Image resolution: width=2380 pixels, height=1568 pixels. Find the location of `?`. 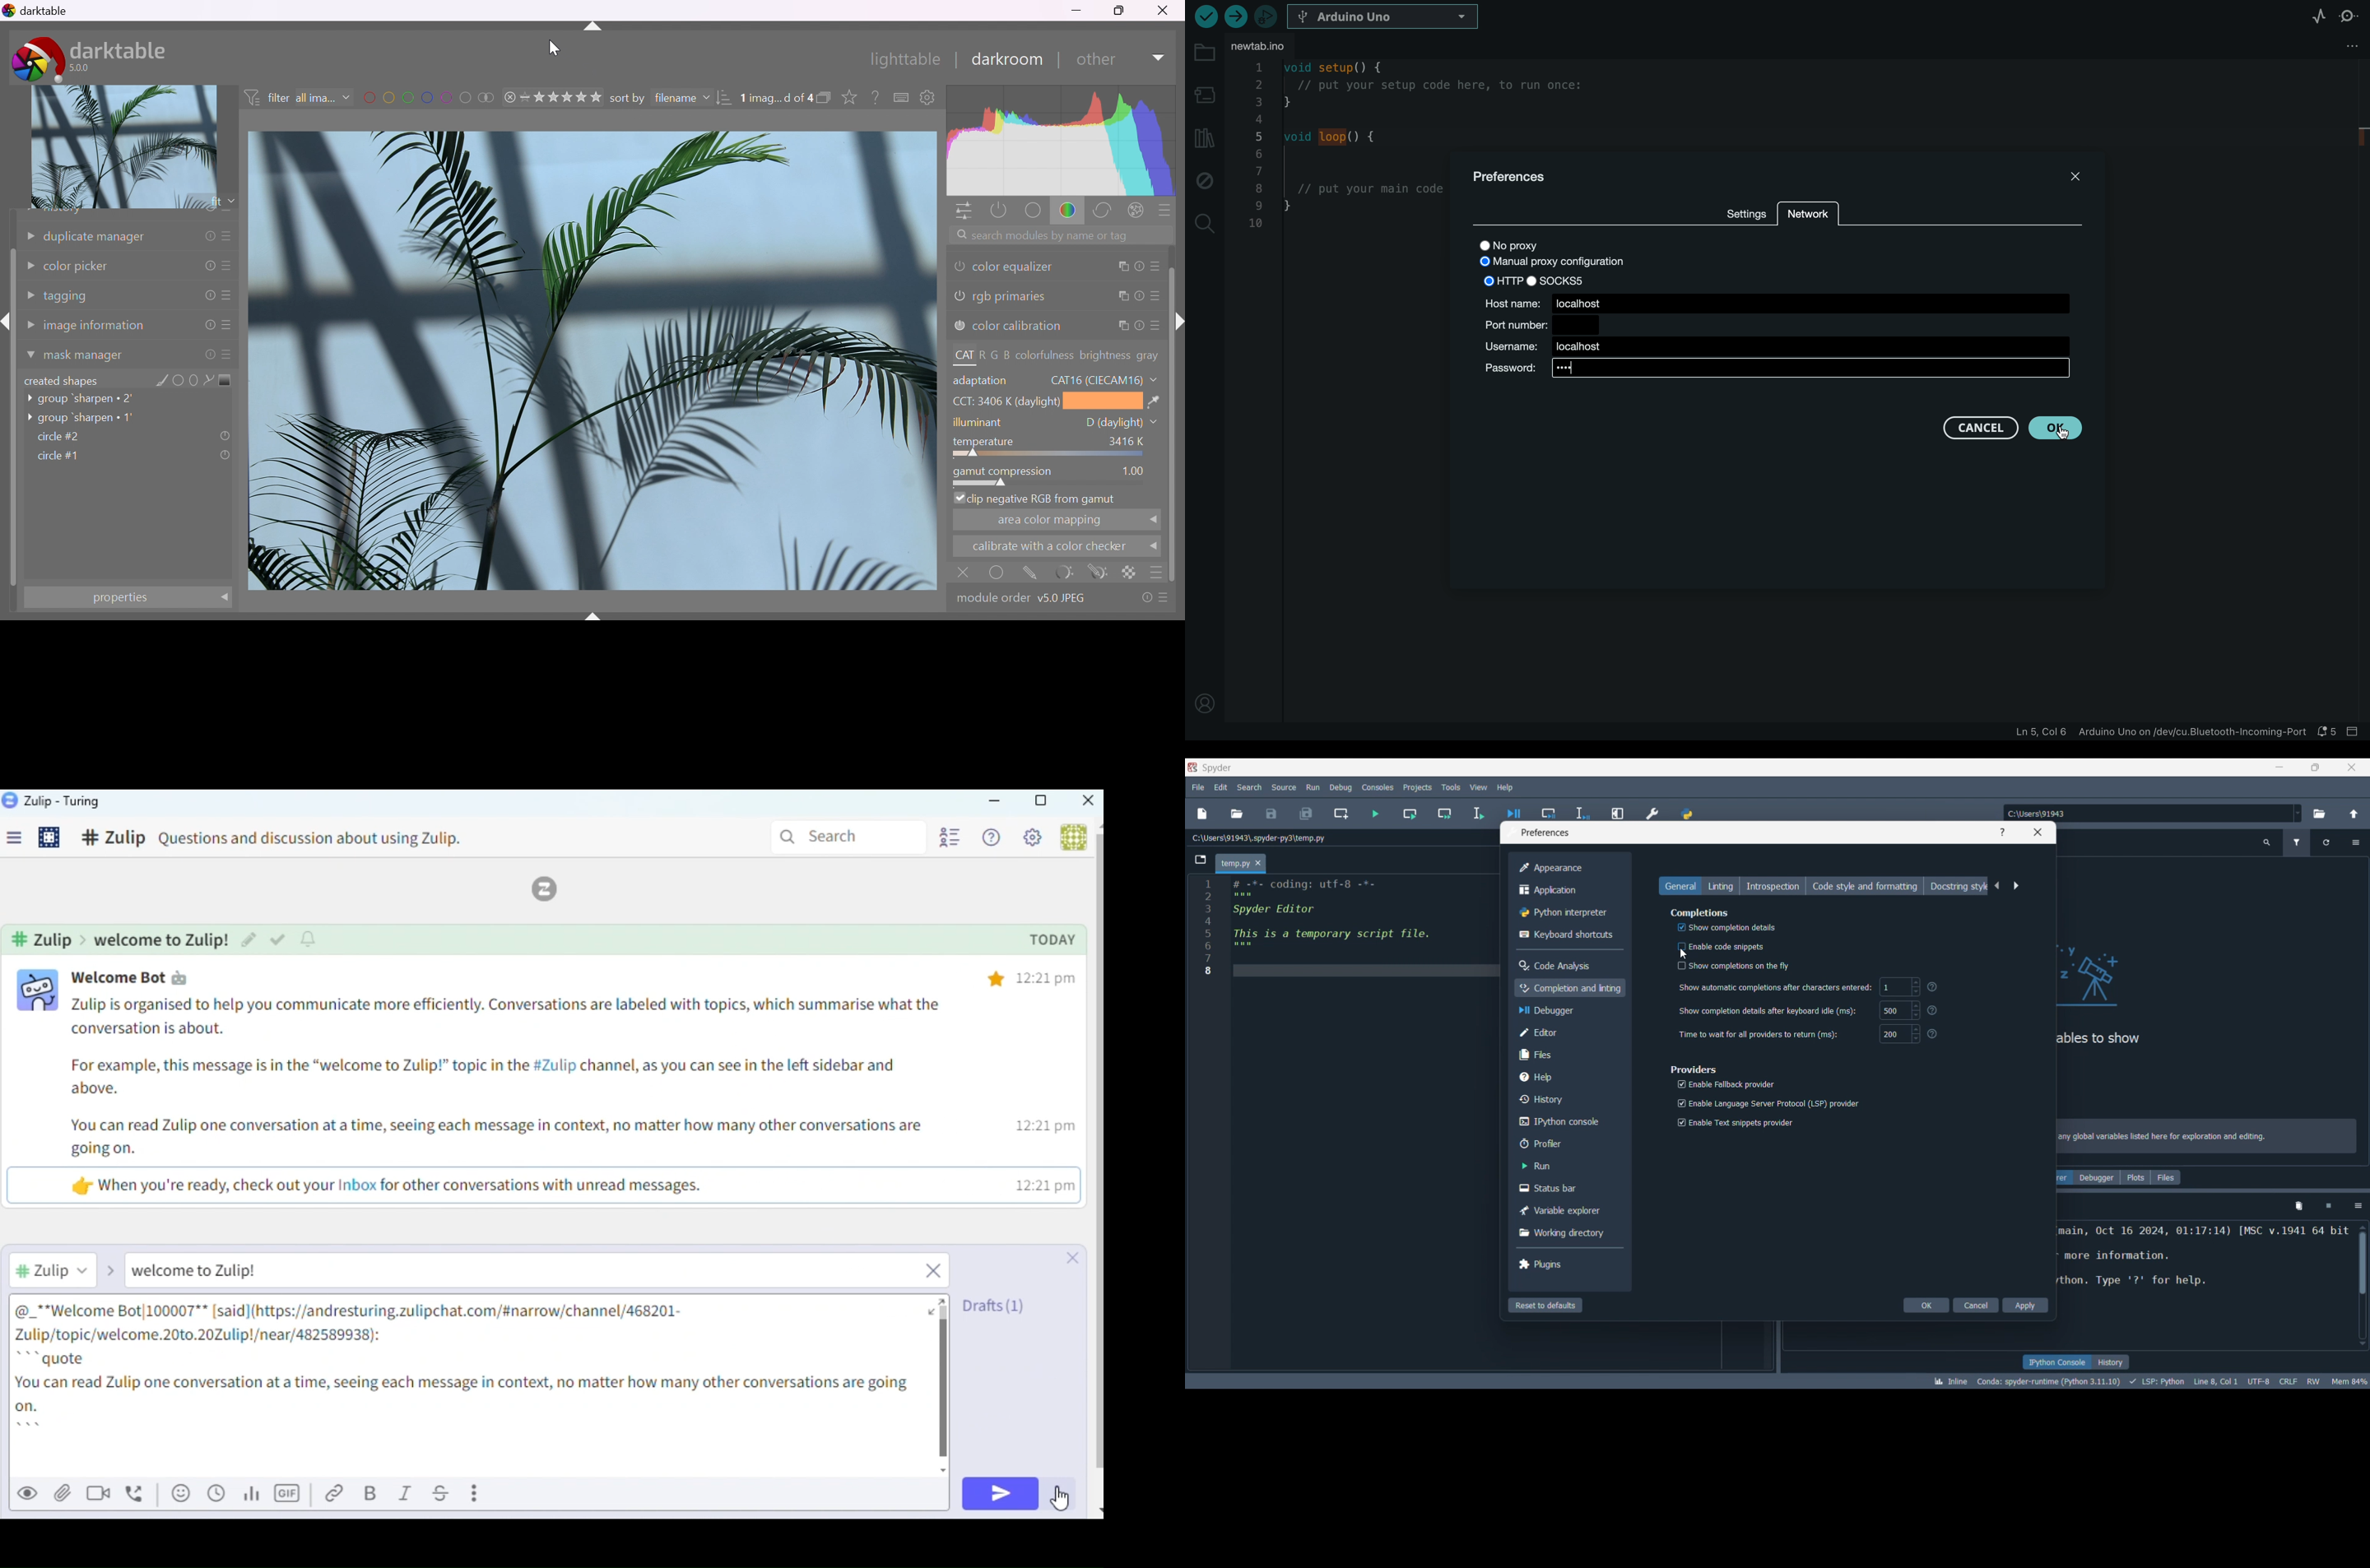

? is located at coordinates (1935, 1035).